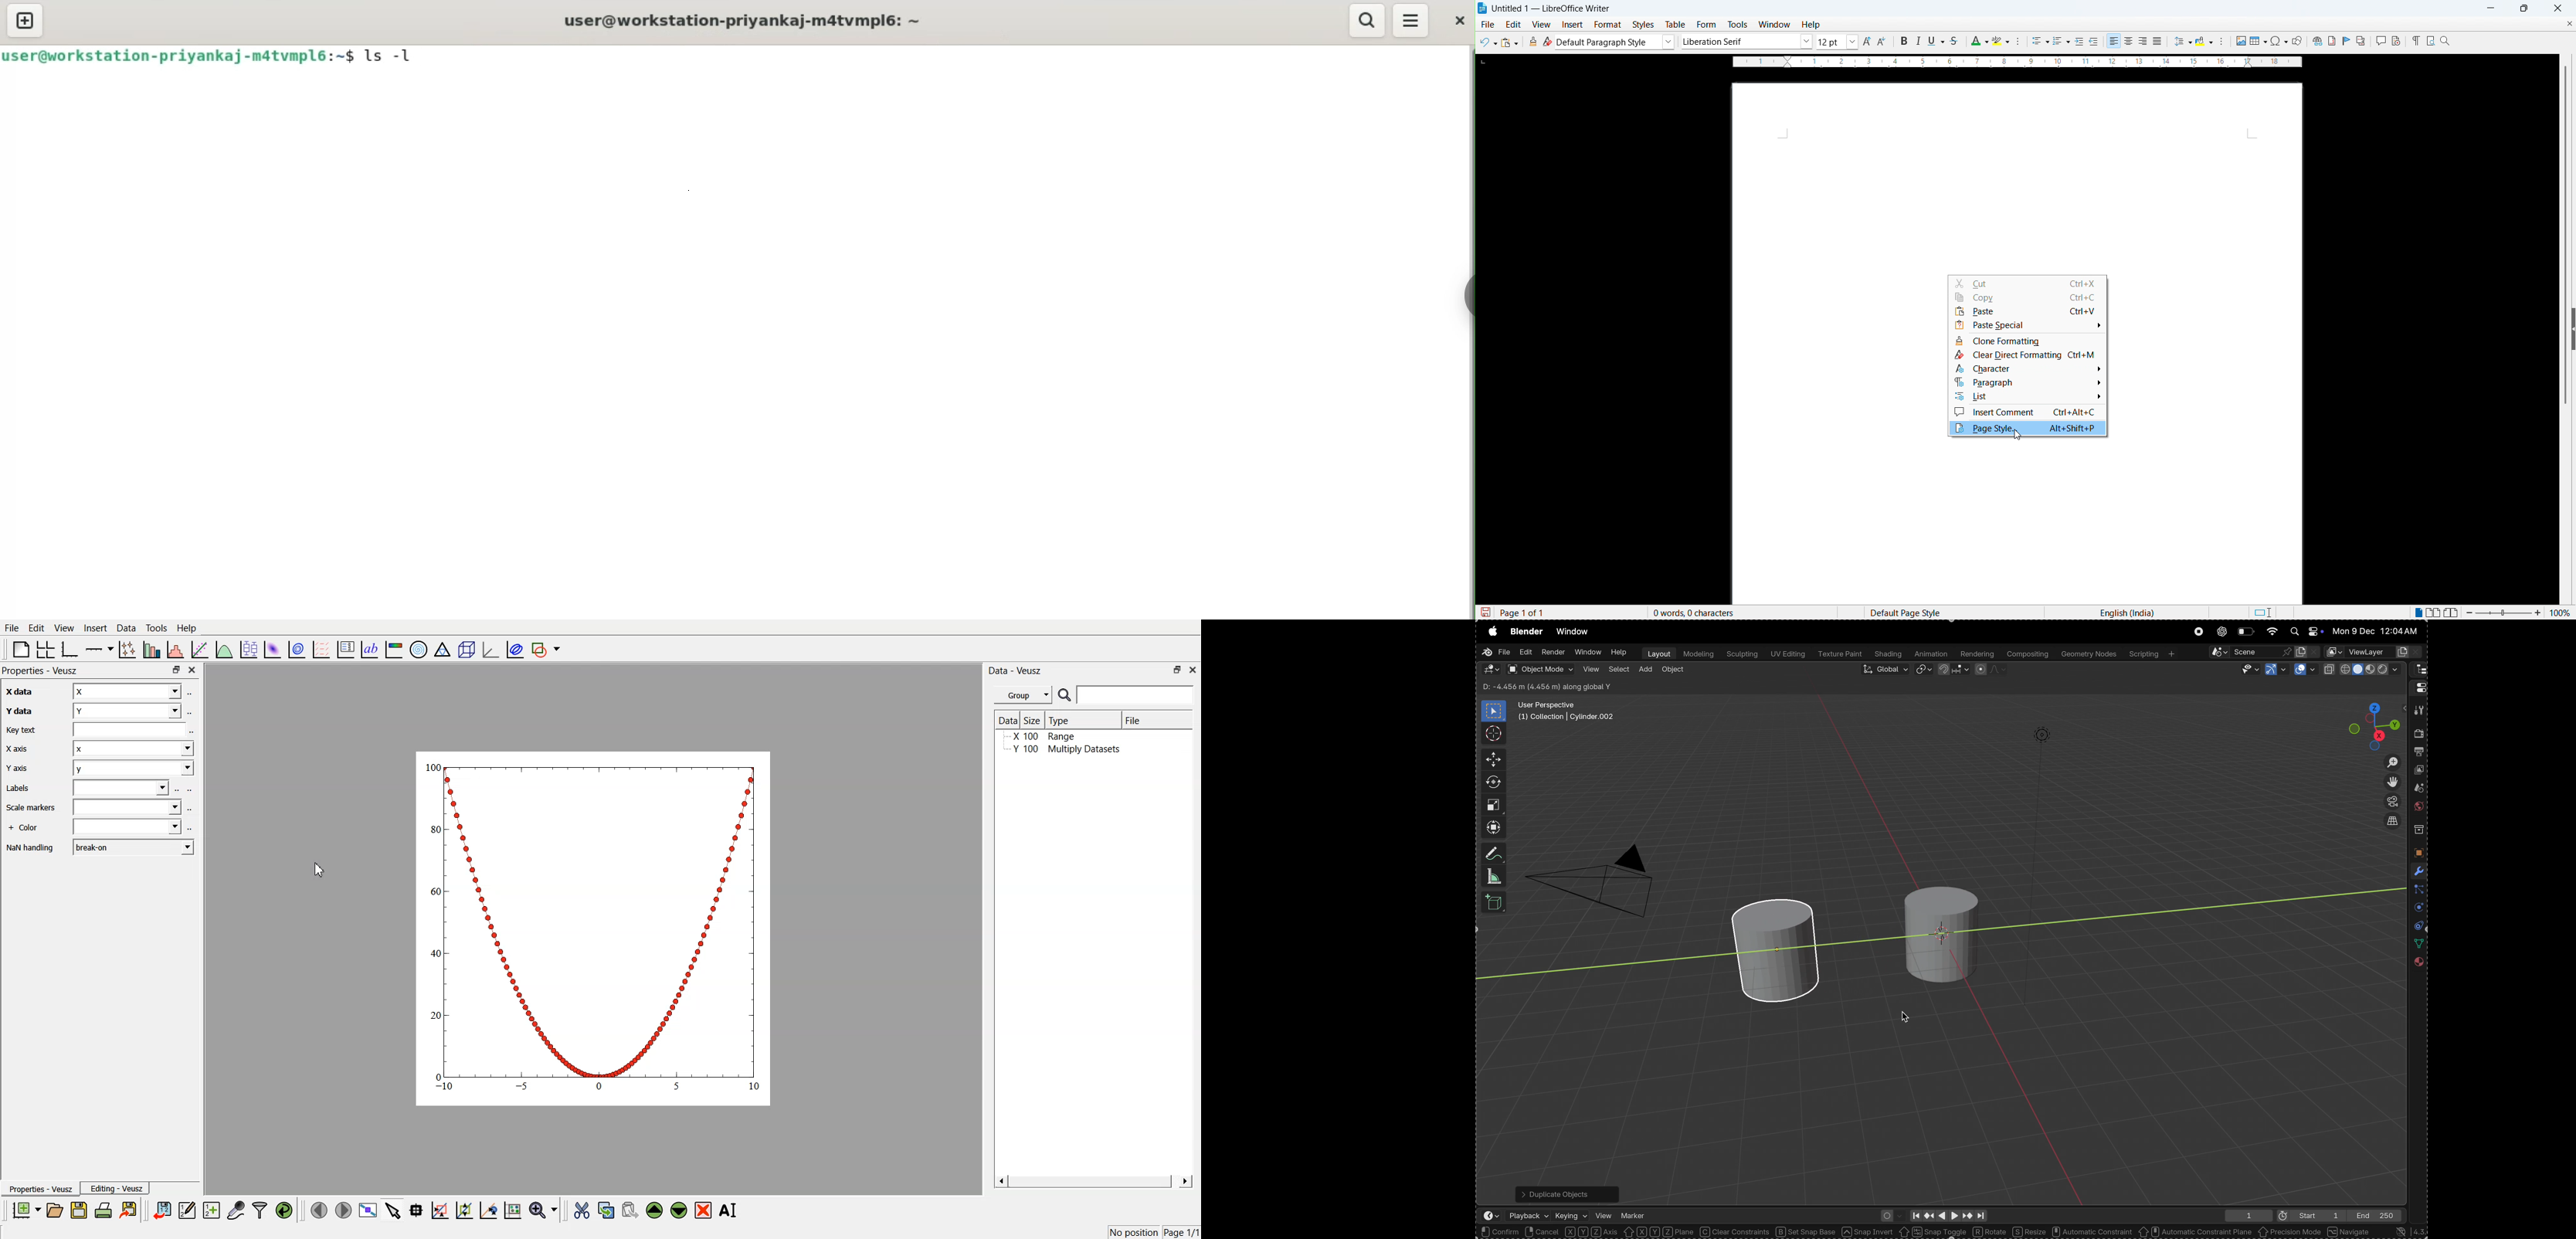  What do you see at coordinates (2129, 41) in the screenshot?
I see `Align Centre ` at bounding box center [2129, 41].